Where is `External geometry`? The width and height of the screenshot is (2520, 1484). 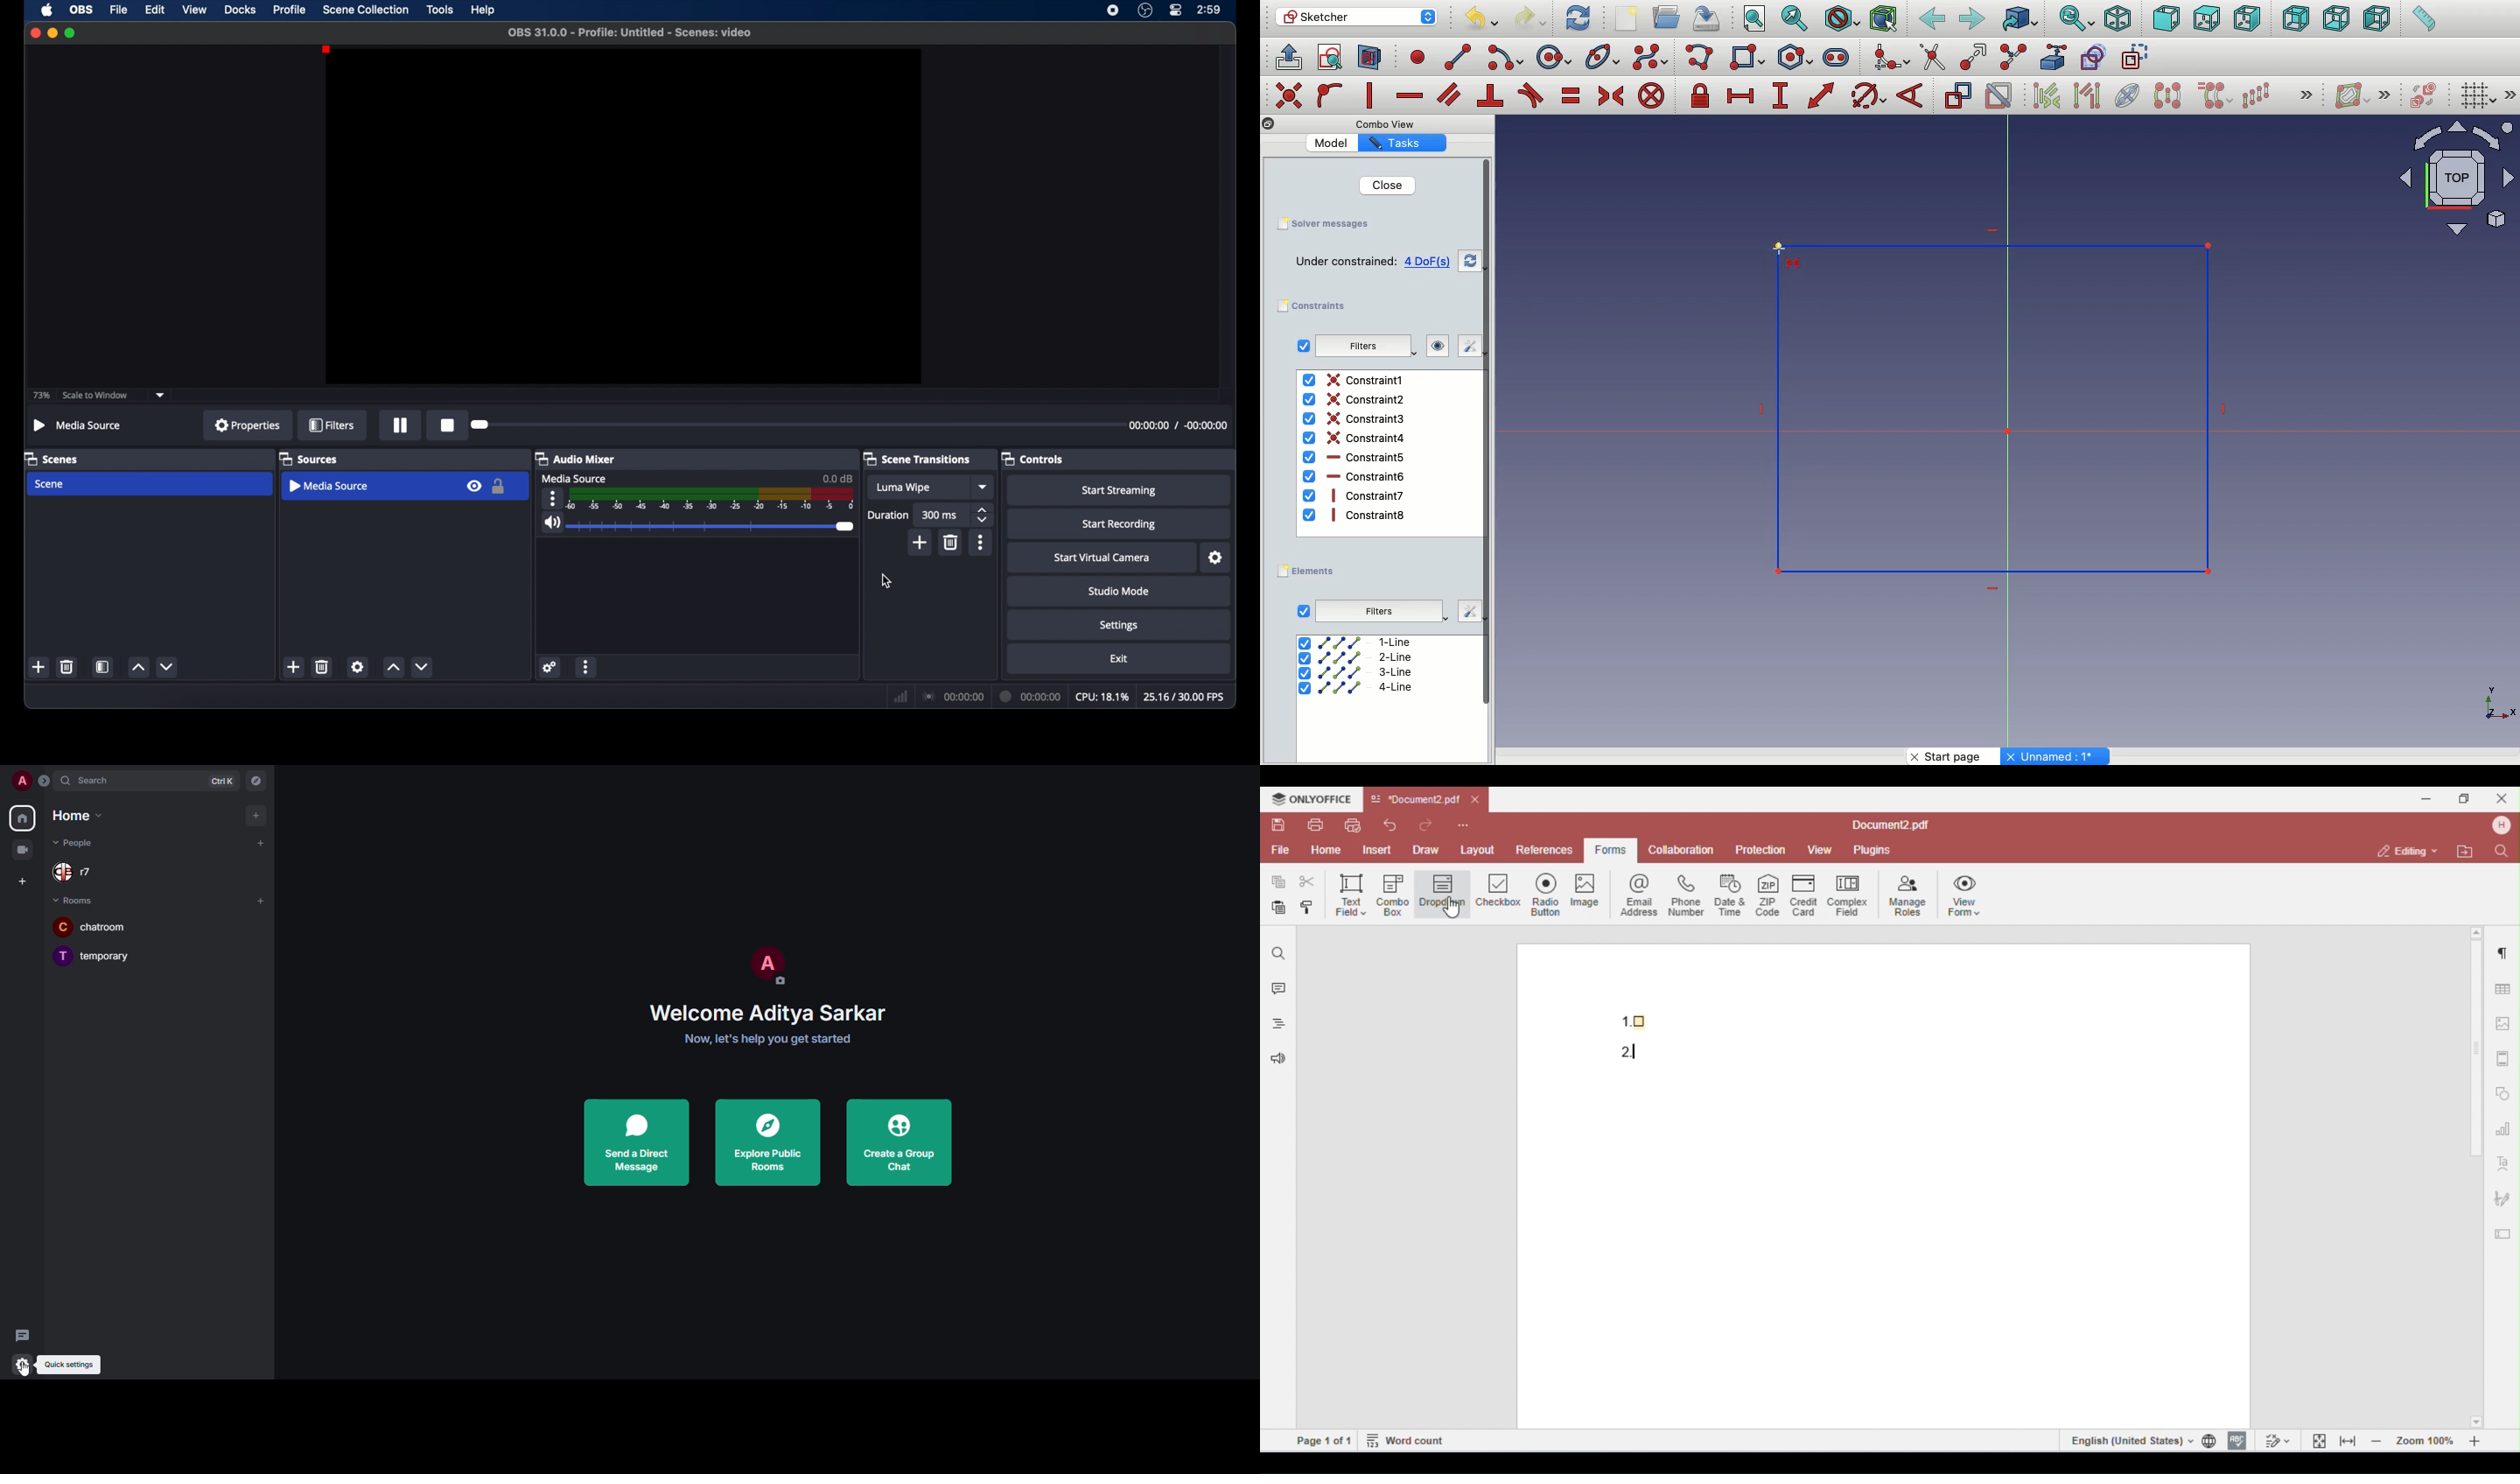 External geometry is located at coordinates (2052, 57).